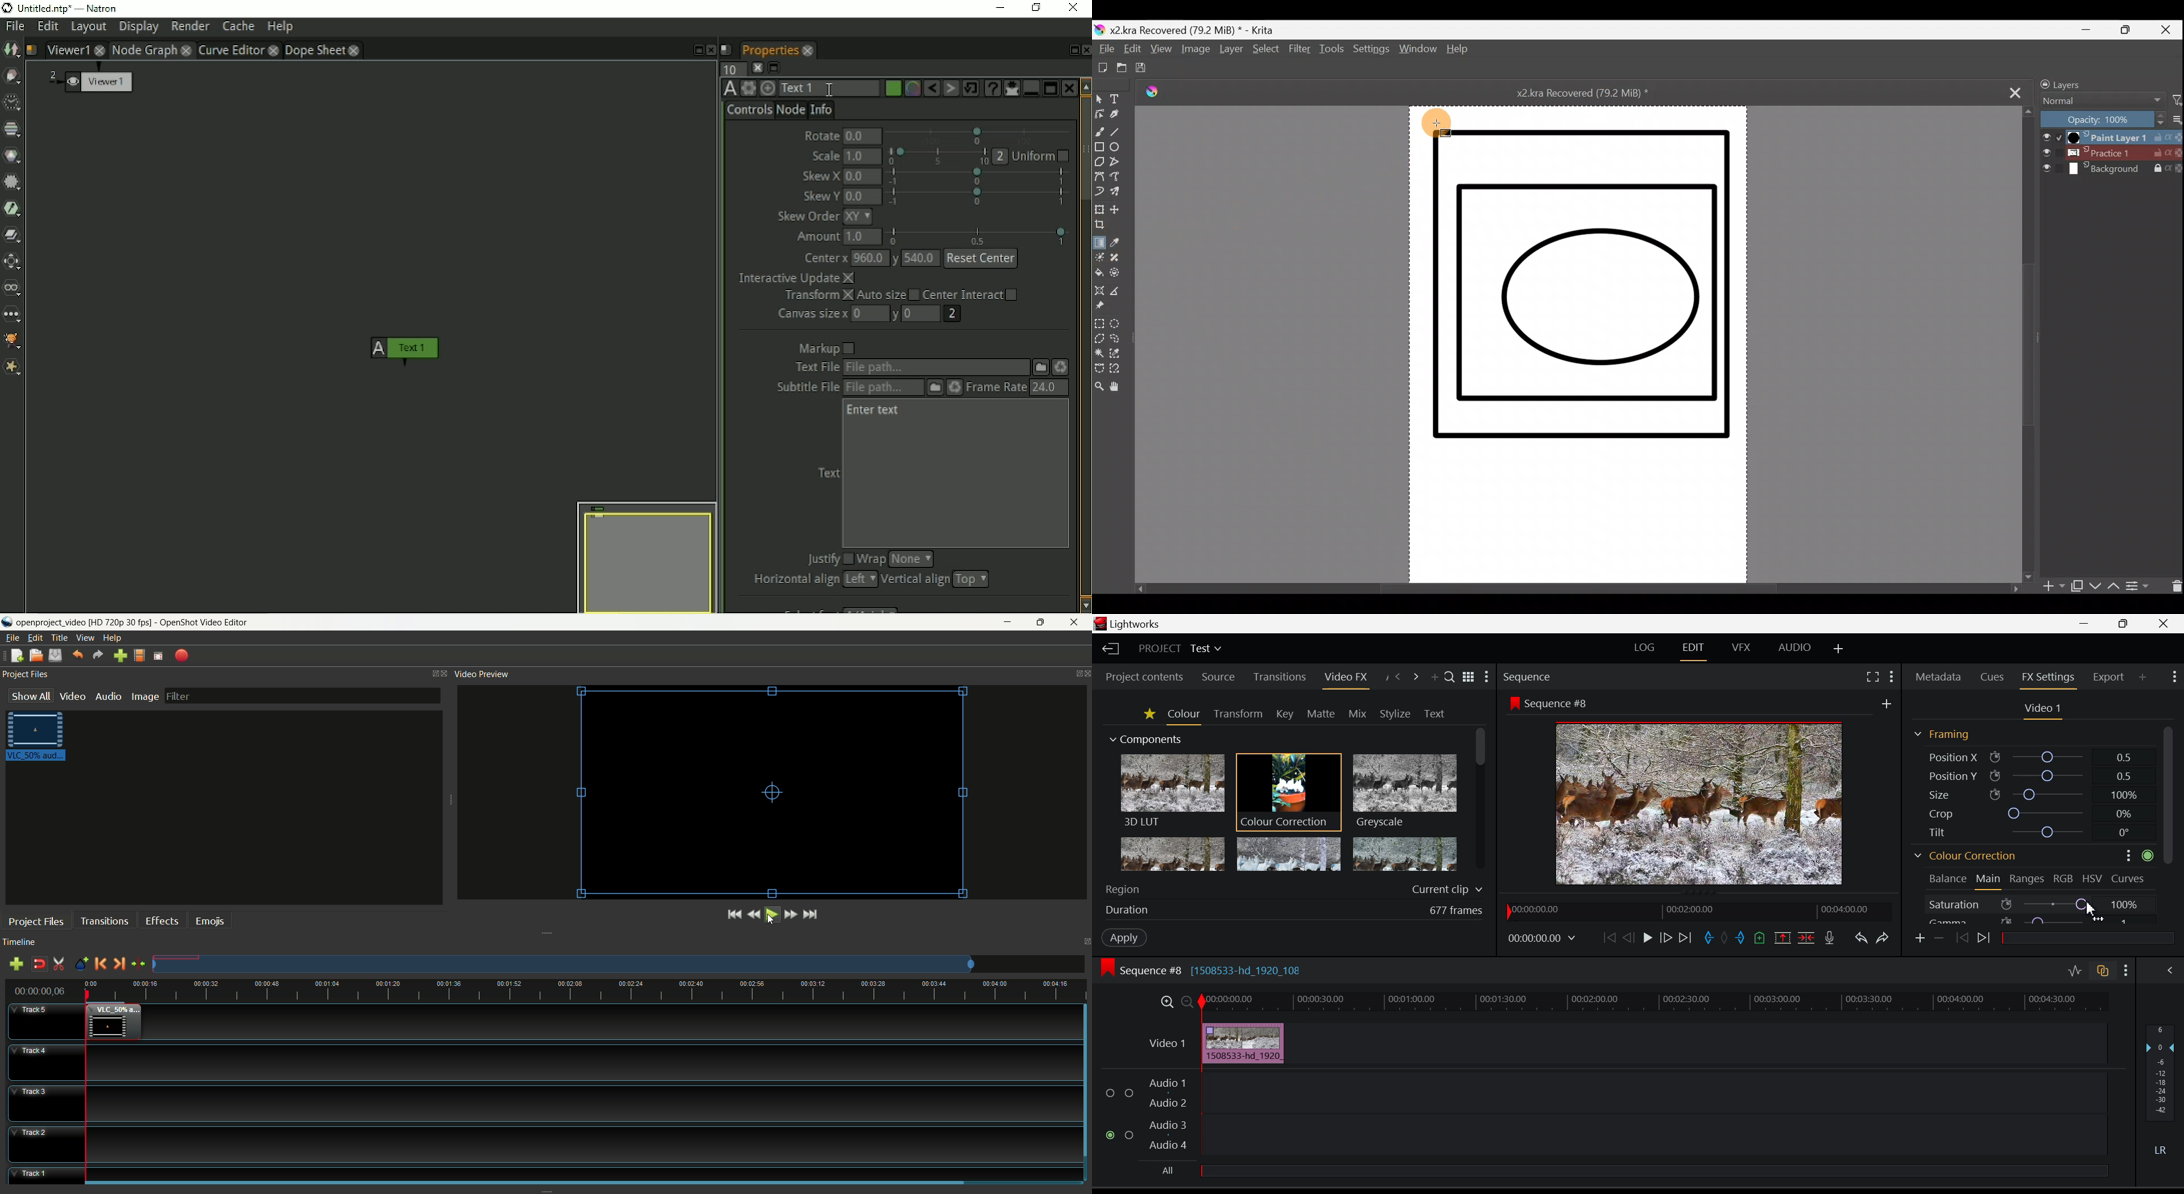  Describe the element at coordinates (1077, 623) in the screenshot. I see `close` at that location.